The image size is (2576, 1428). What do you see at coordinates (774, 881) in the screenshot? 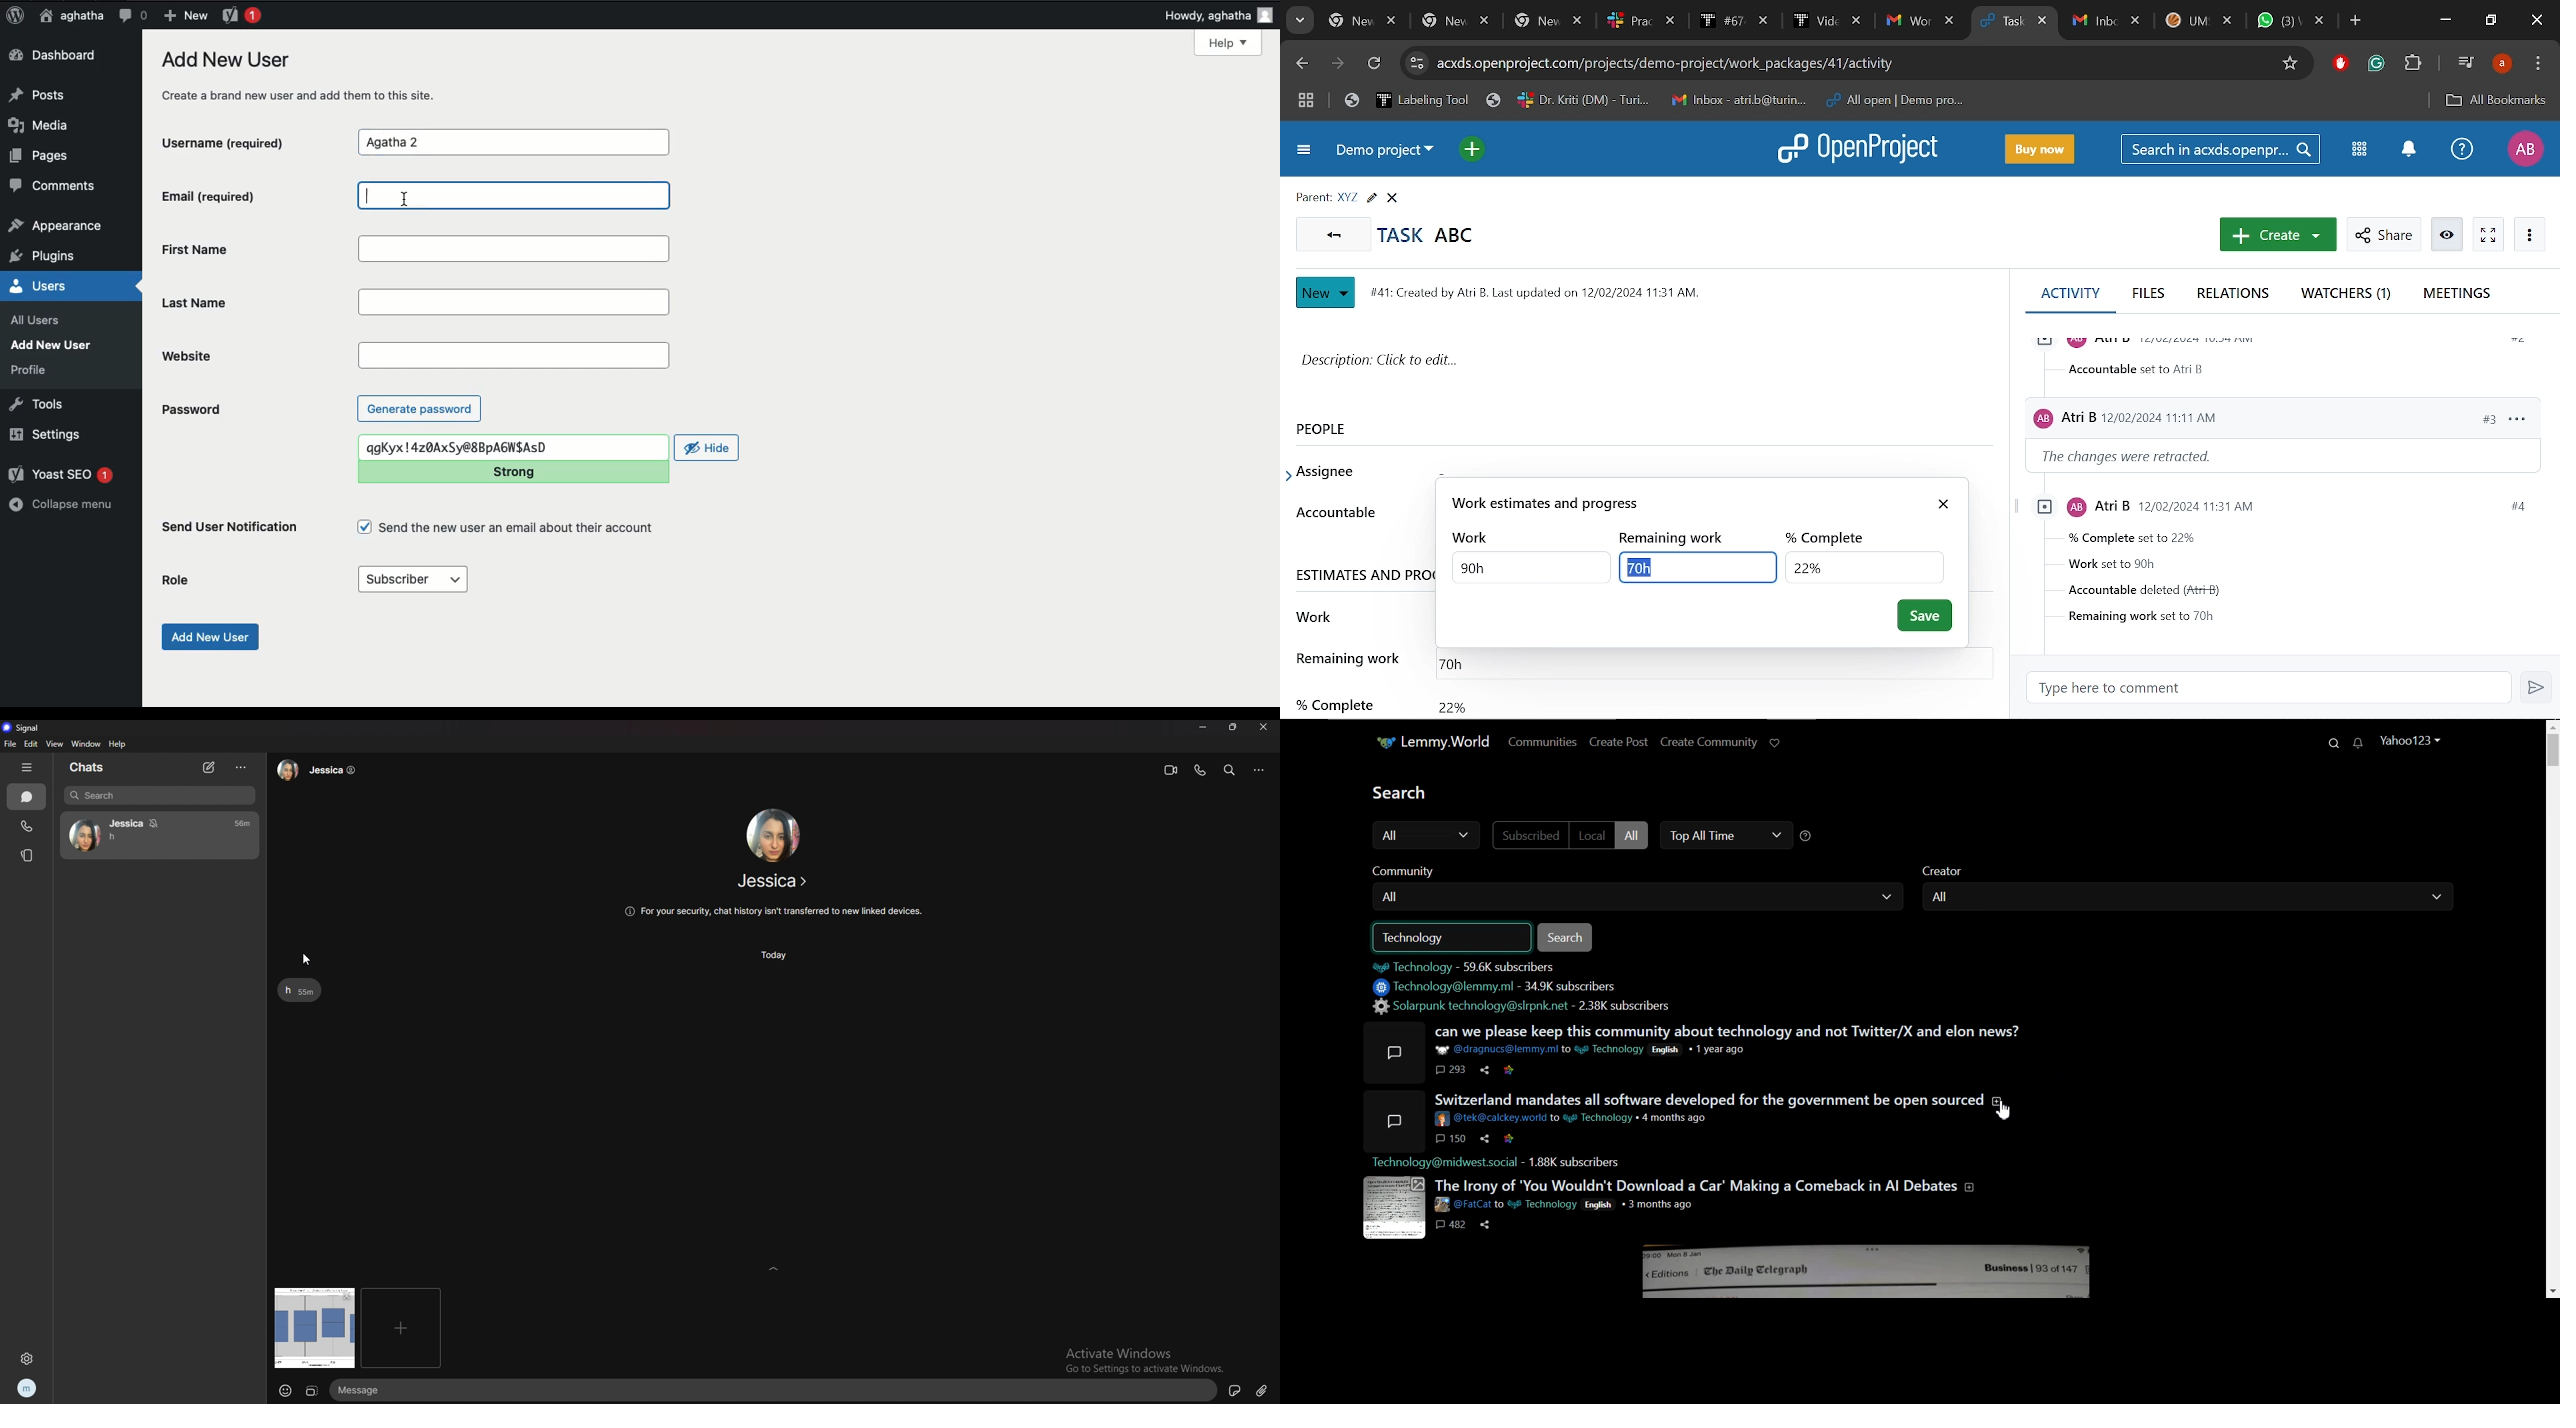
I see `contact` at bounding box center [774, 881].